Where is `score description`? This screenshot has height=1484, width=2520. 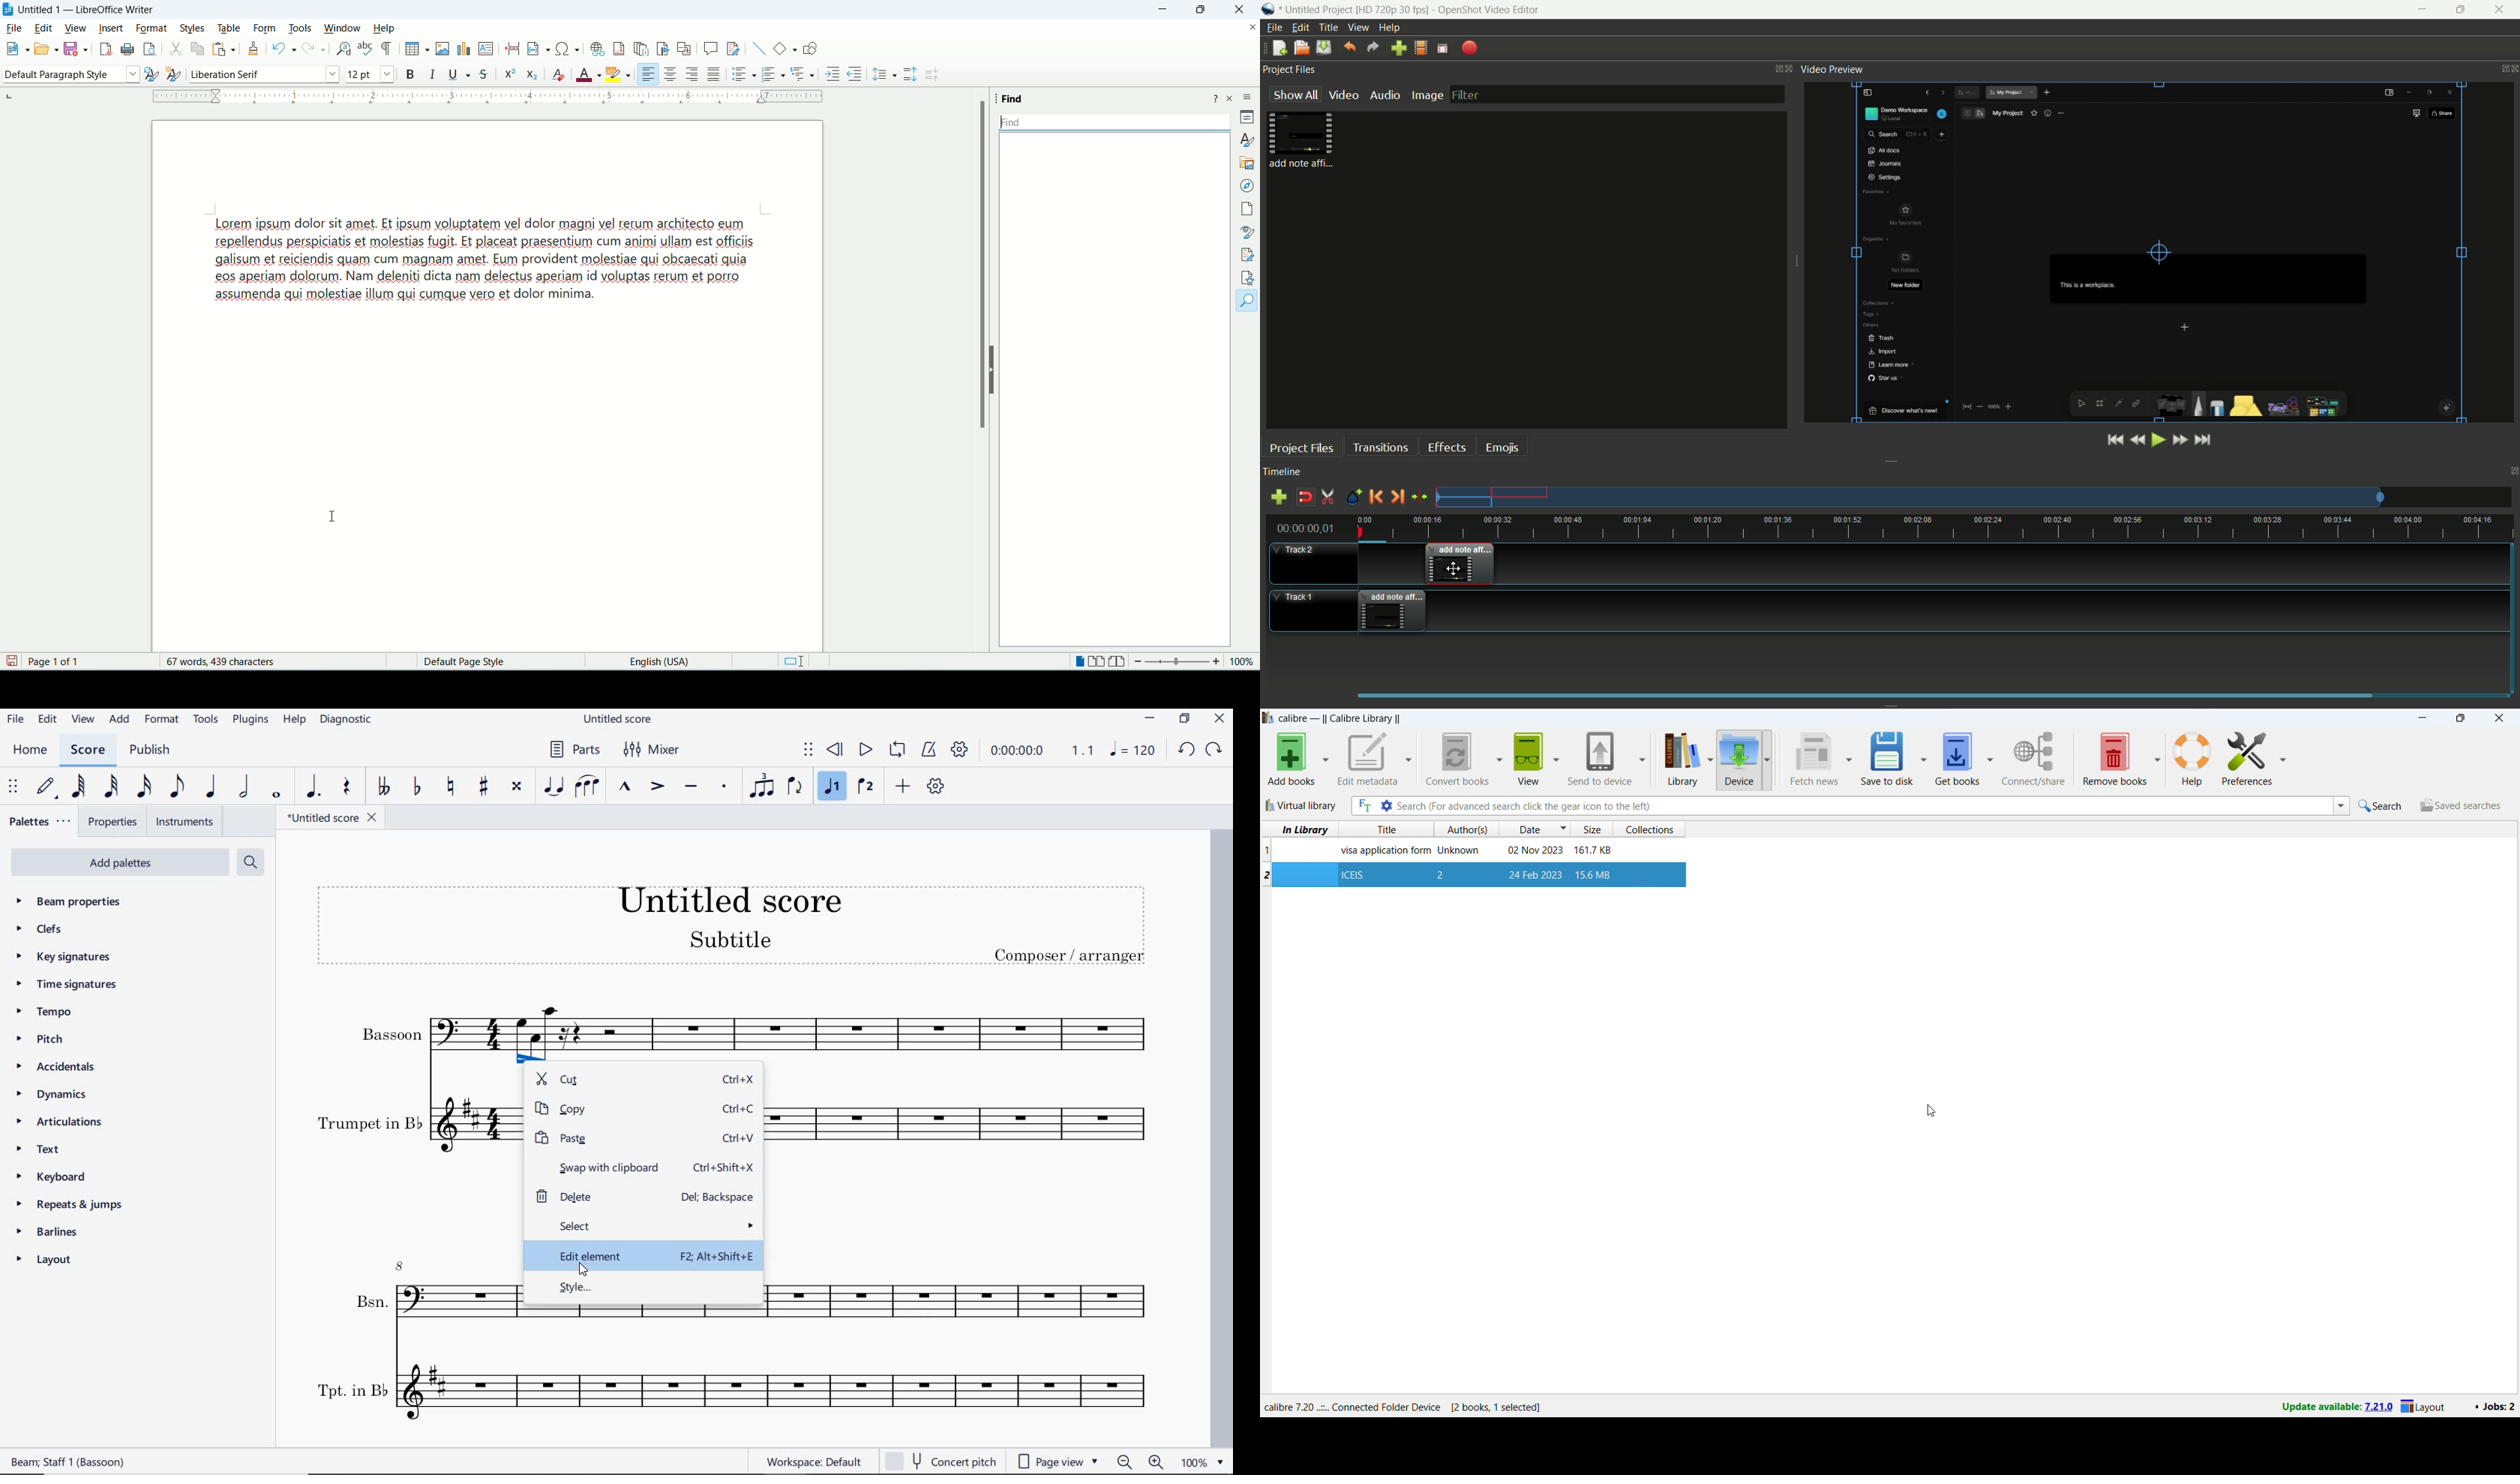
score description is located at coordinates (73, 1460).